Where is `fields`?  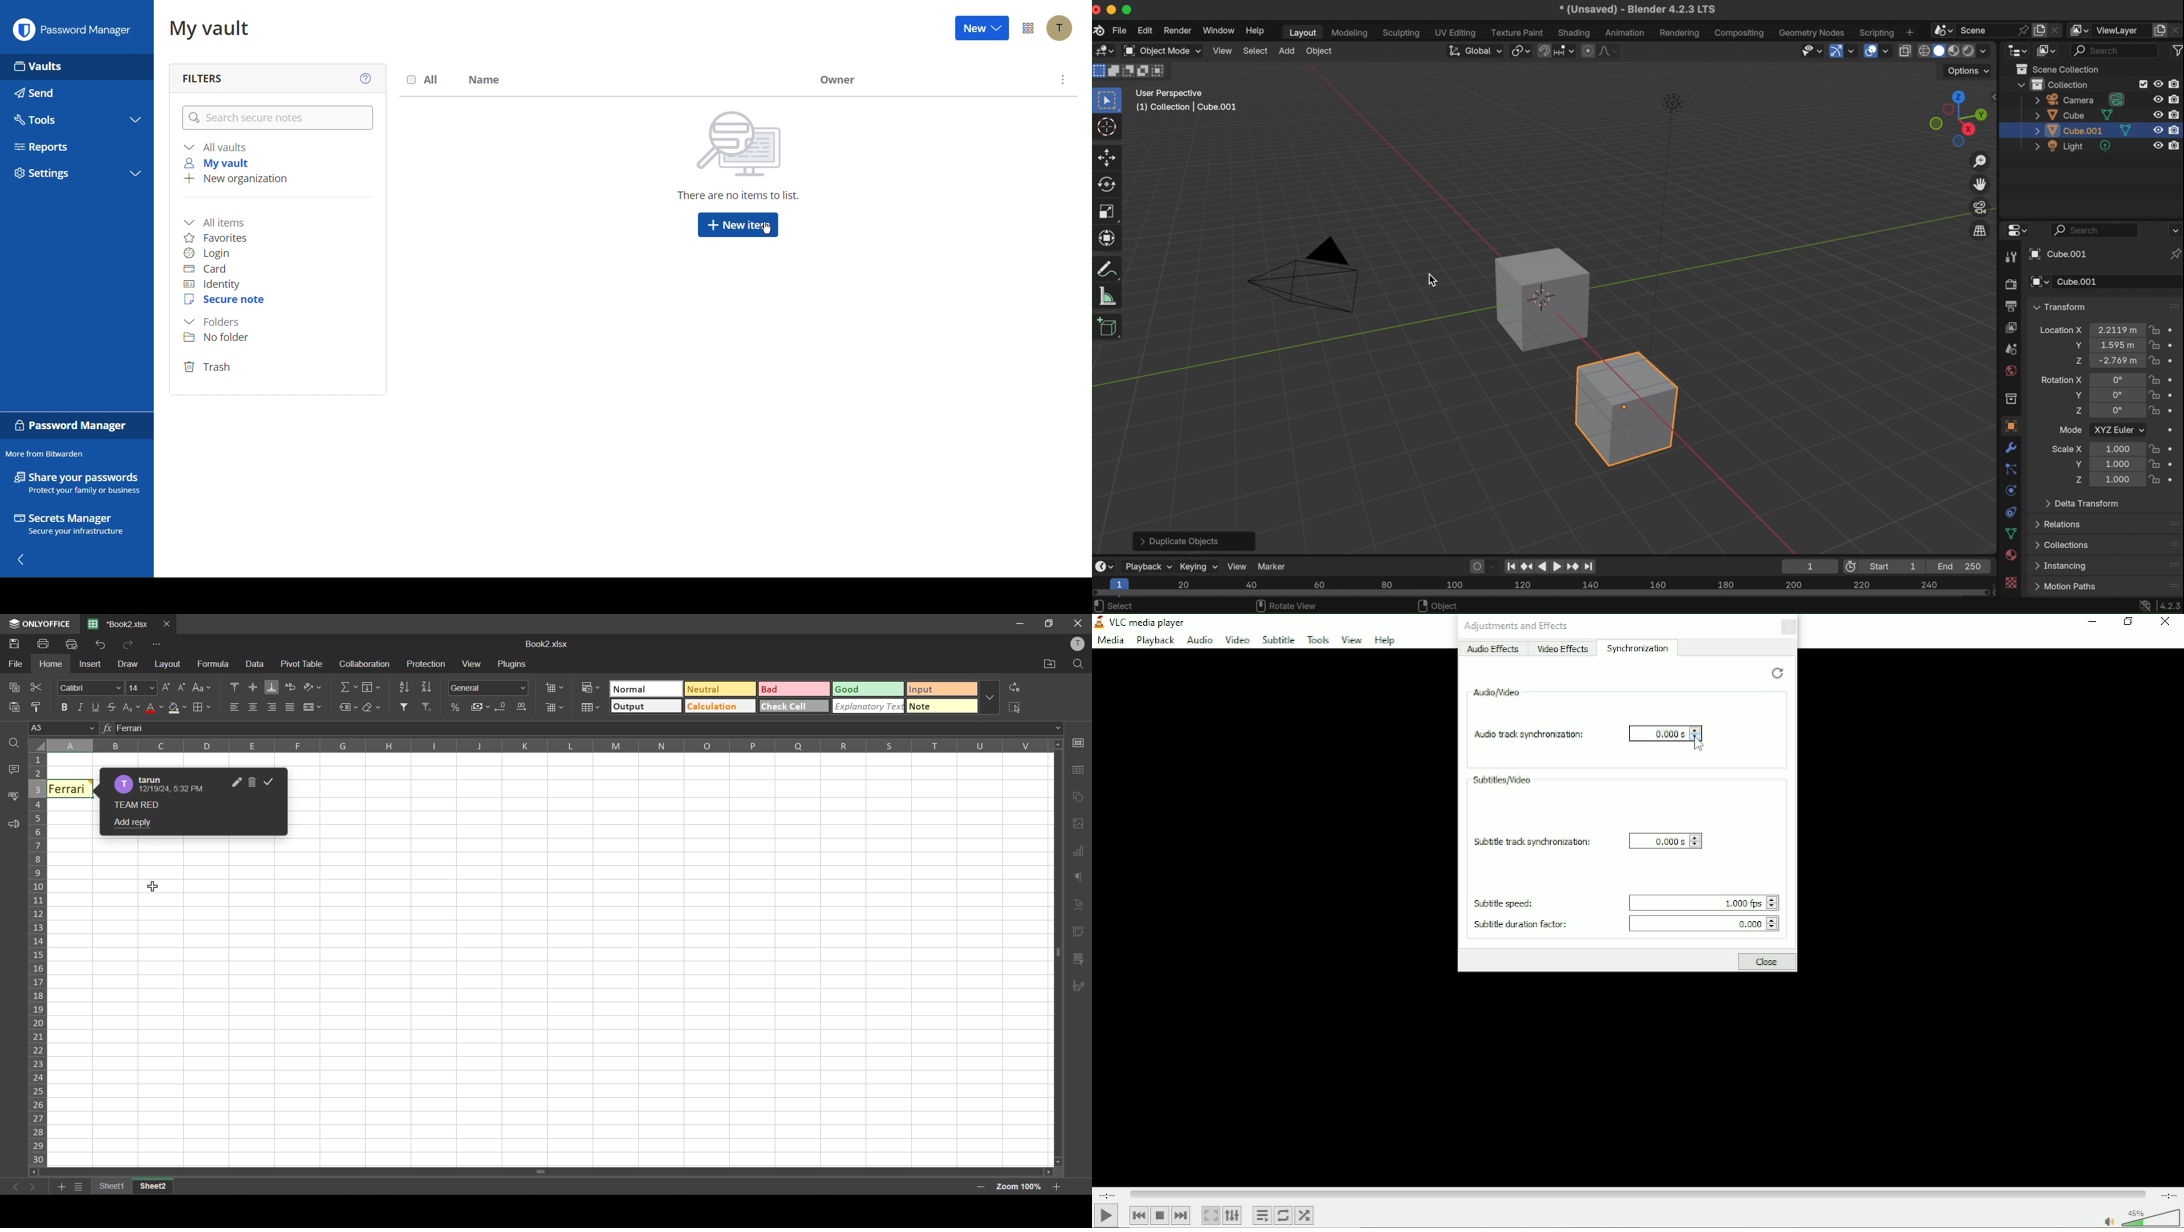 fields is located at coordinates (374, 687).